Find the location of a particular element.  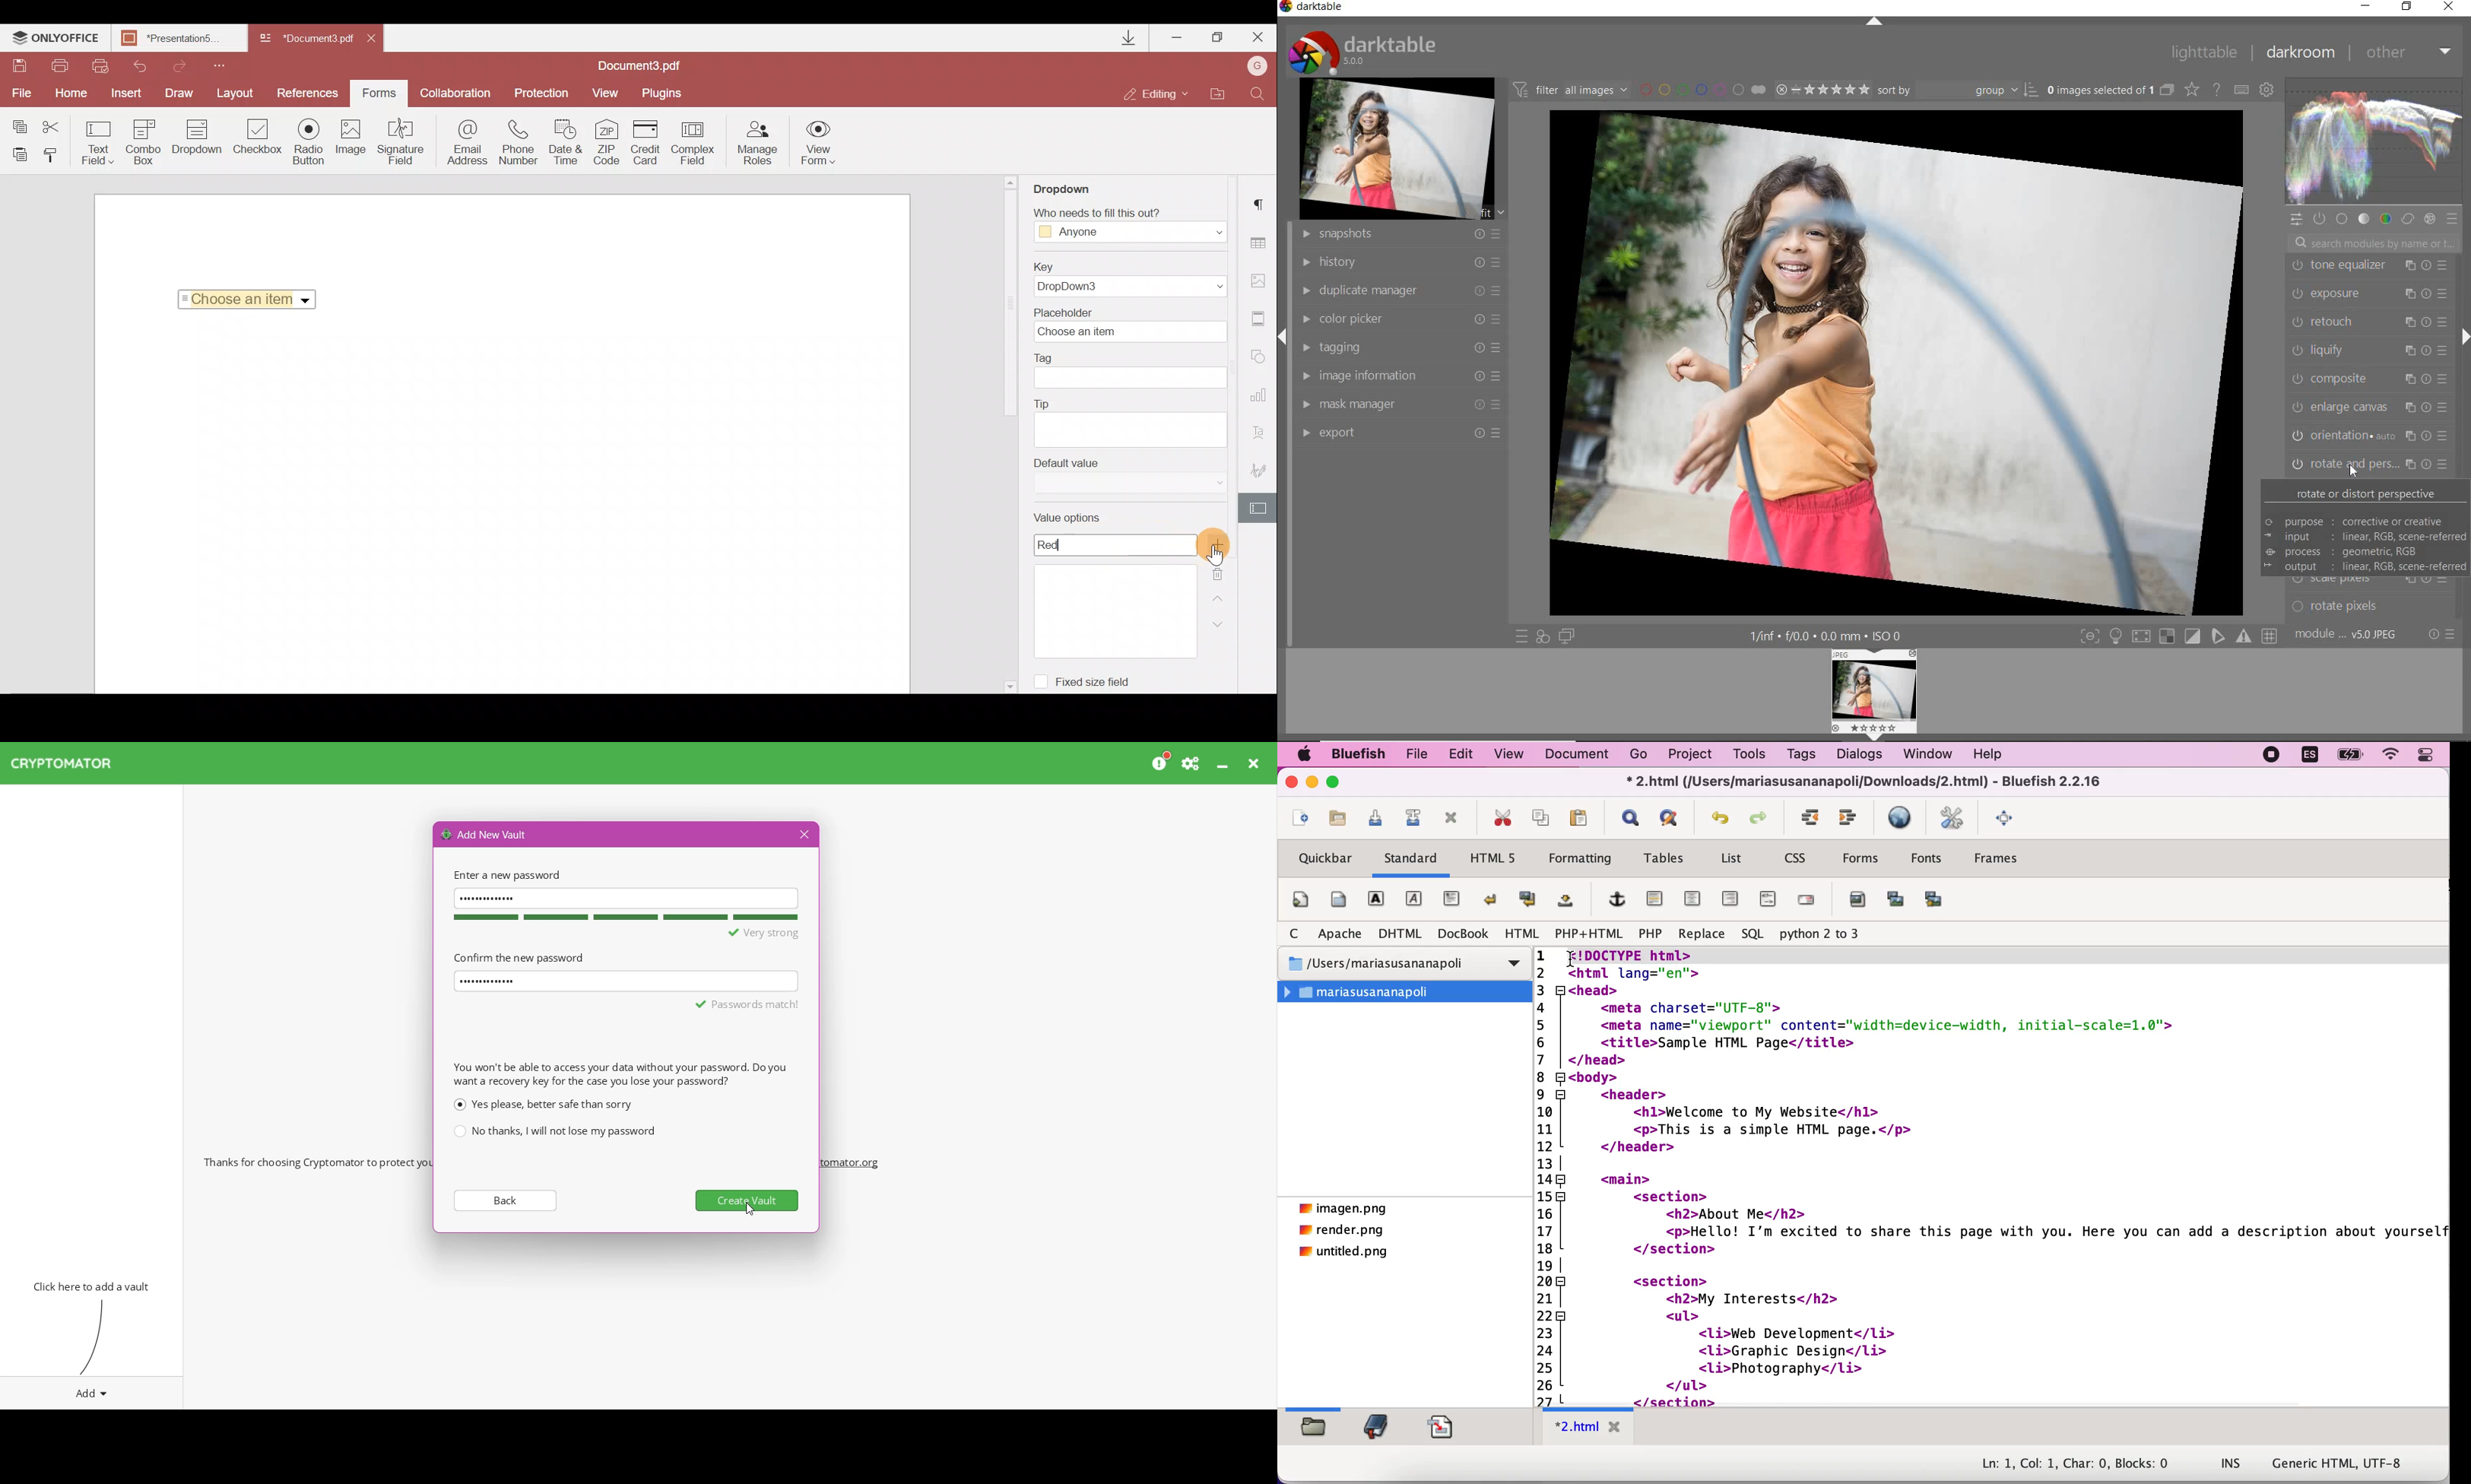

php is located at coordinates (1649, 933).